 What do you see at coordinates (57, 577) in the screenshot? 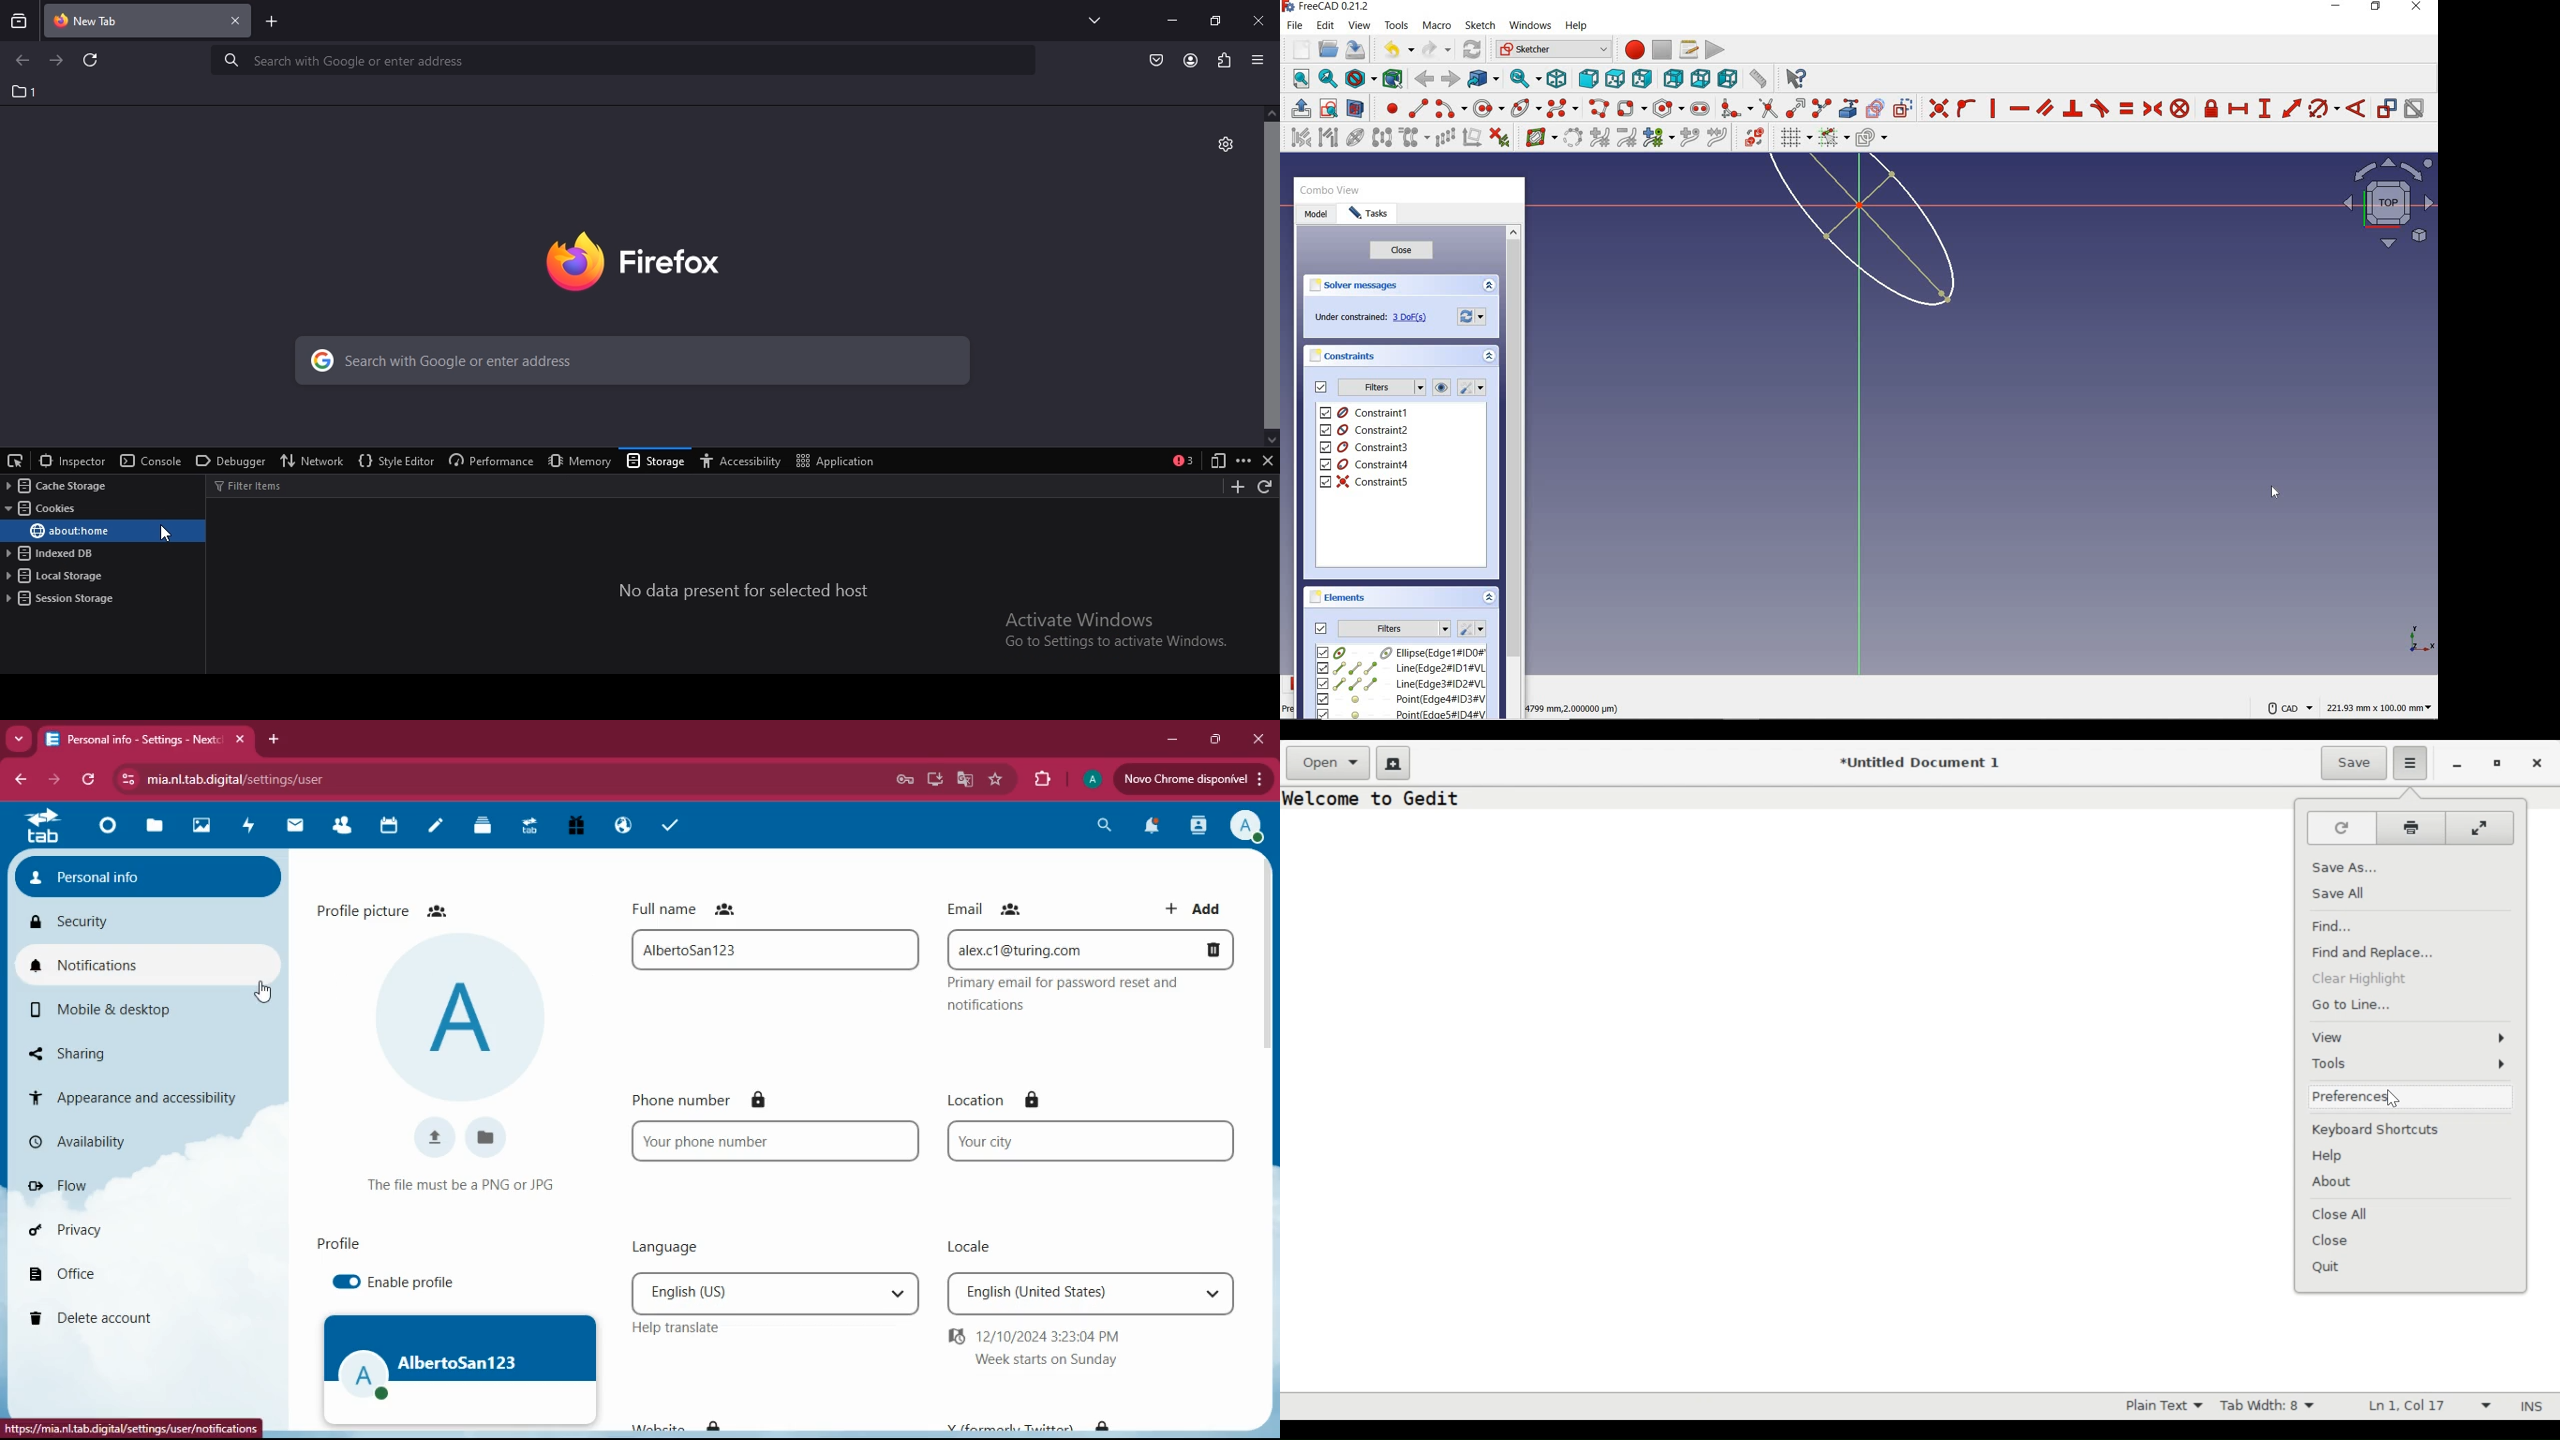
I see `local storage` at bounding box center [57, 577].